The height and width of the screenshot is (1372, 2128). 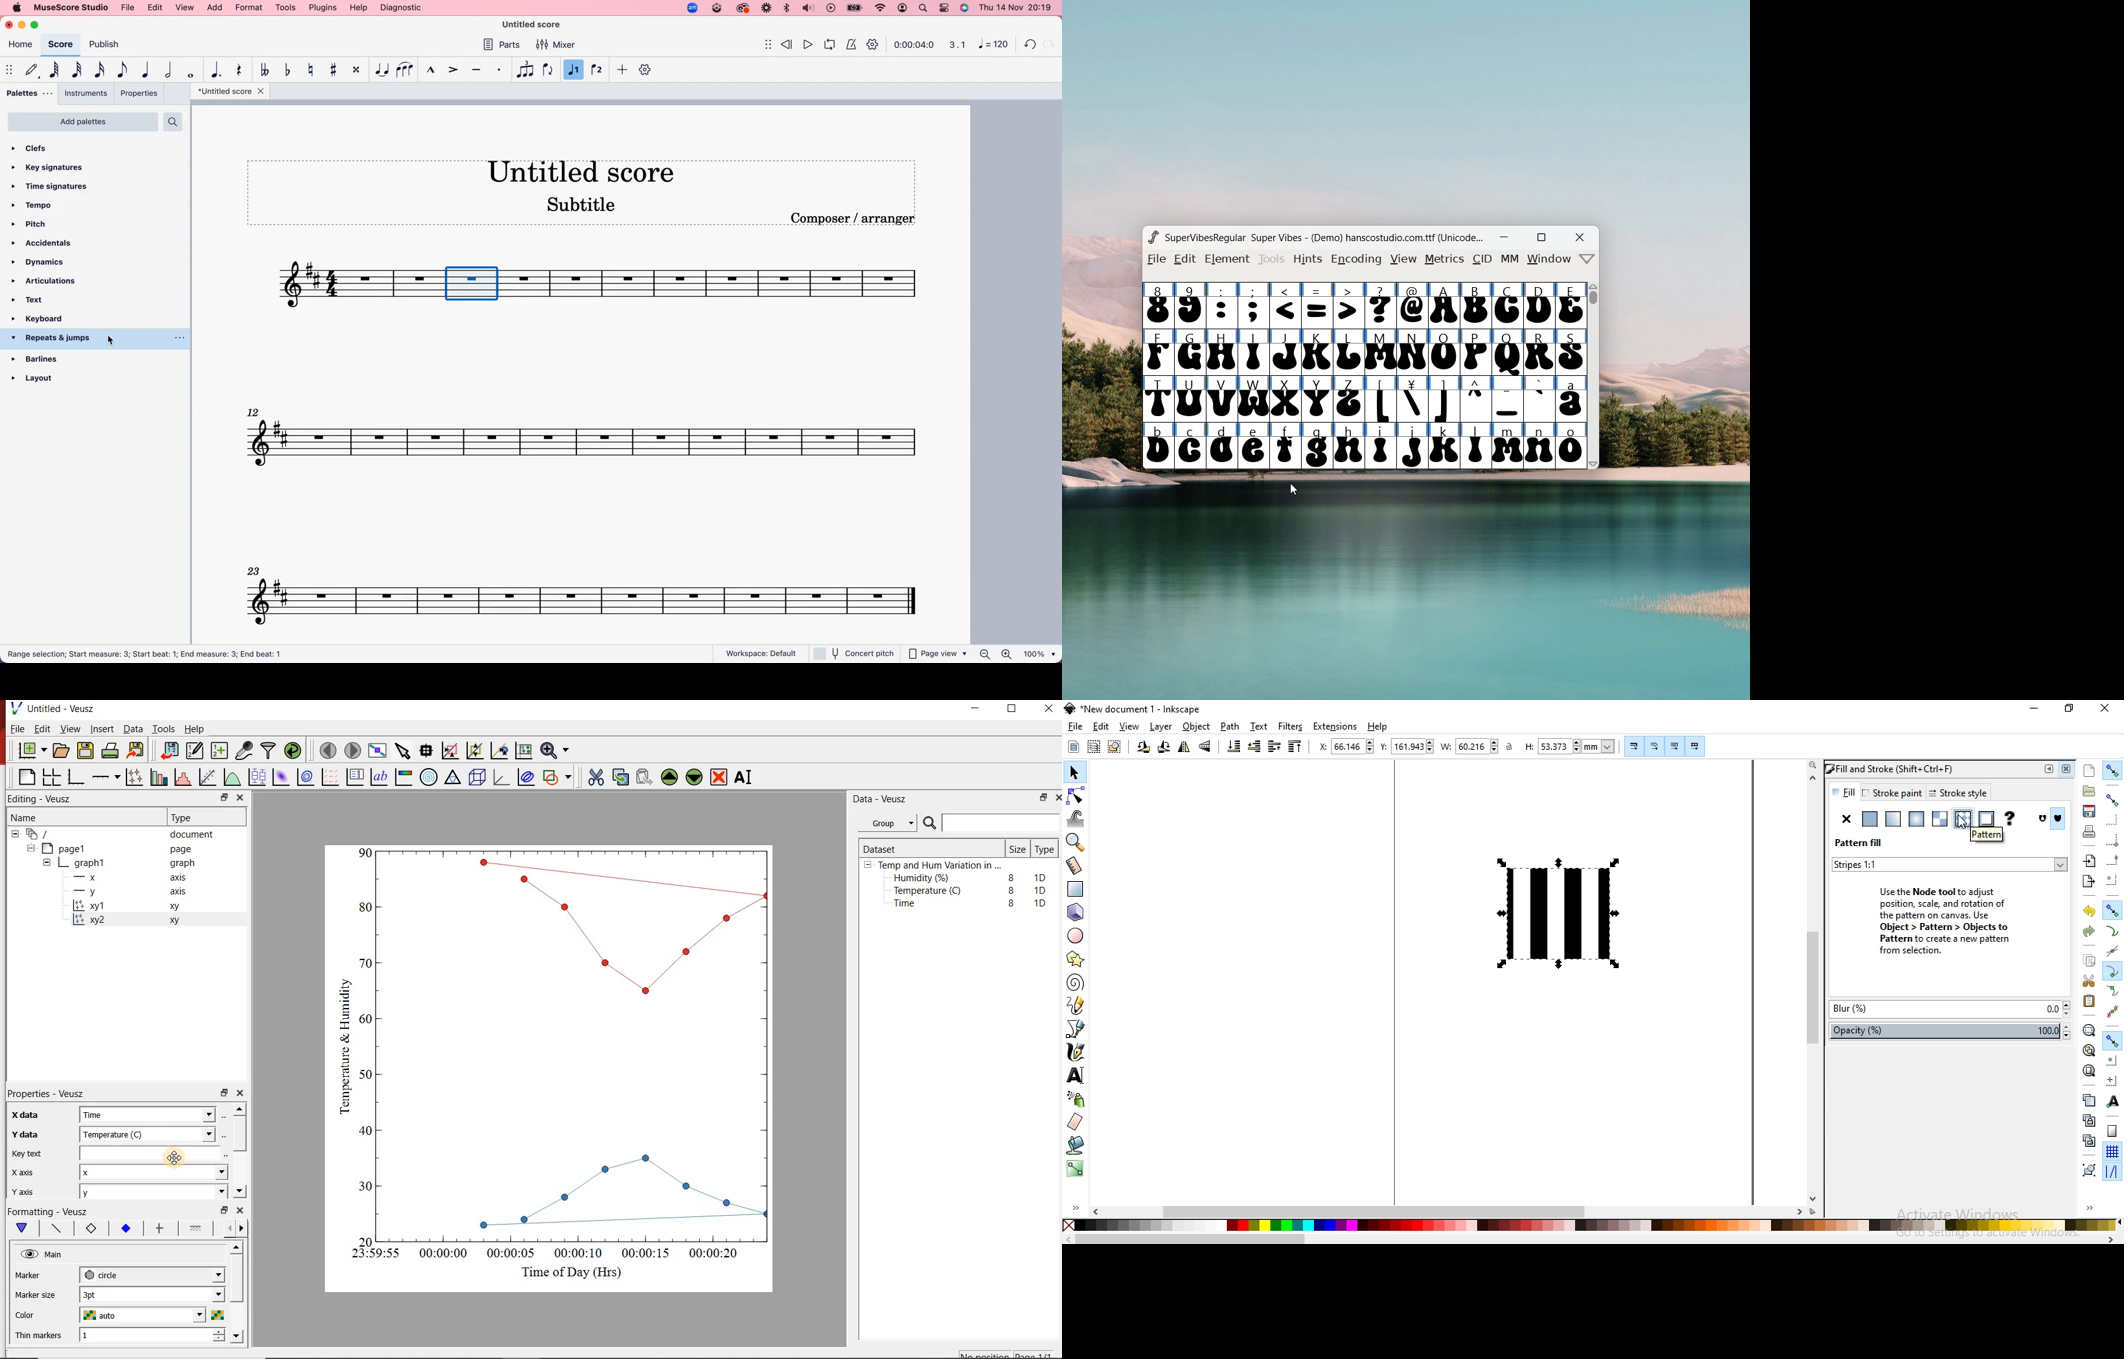 What do you see at coordinates (588, 593) in the screenshot?
I see `score` at bounding box center [588, 593].